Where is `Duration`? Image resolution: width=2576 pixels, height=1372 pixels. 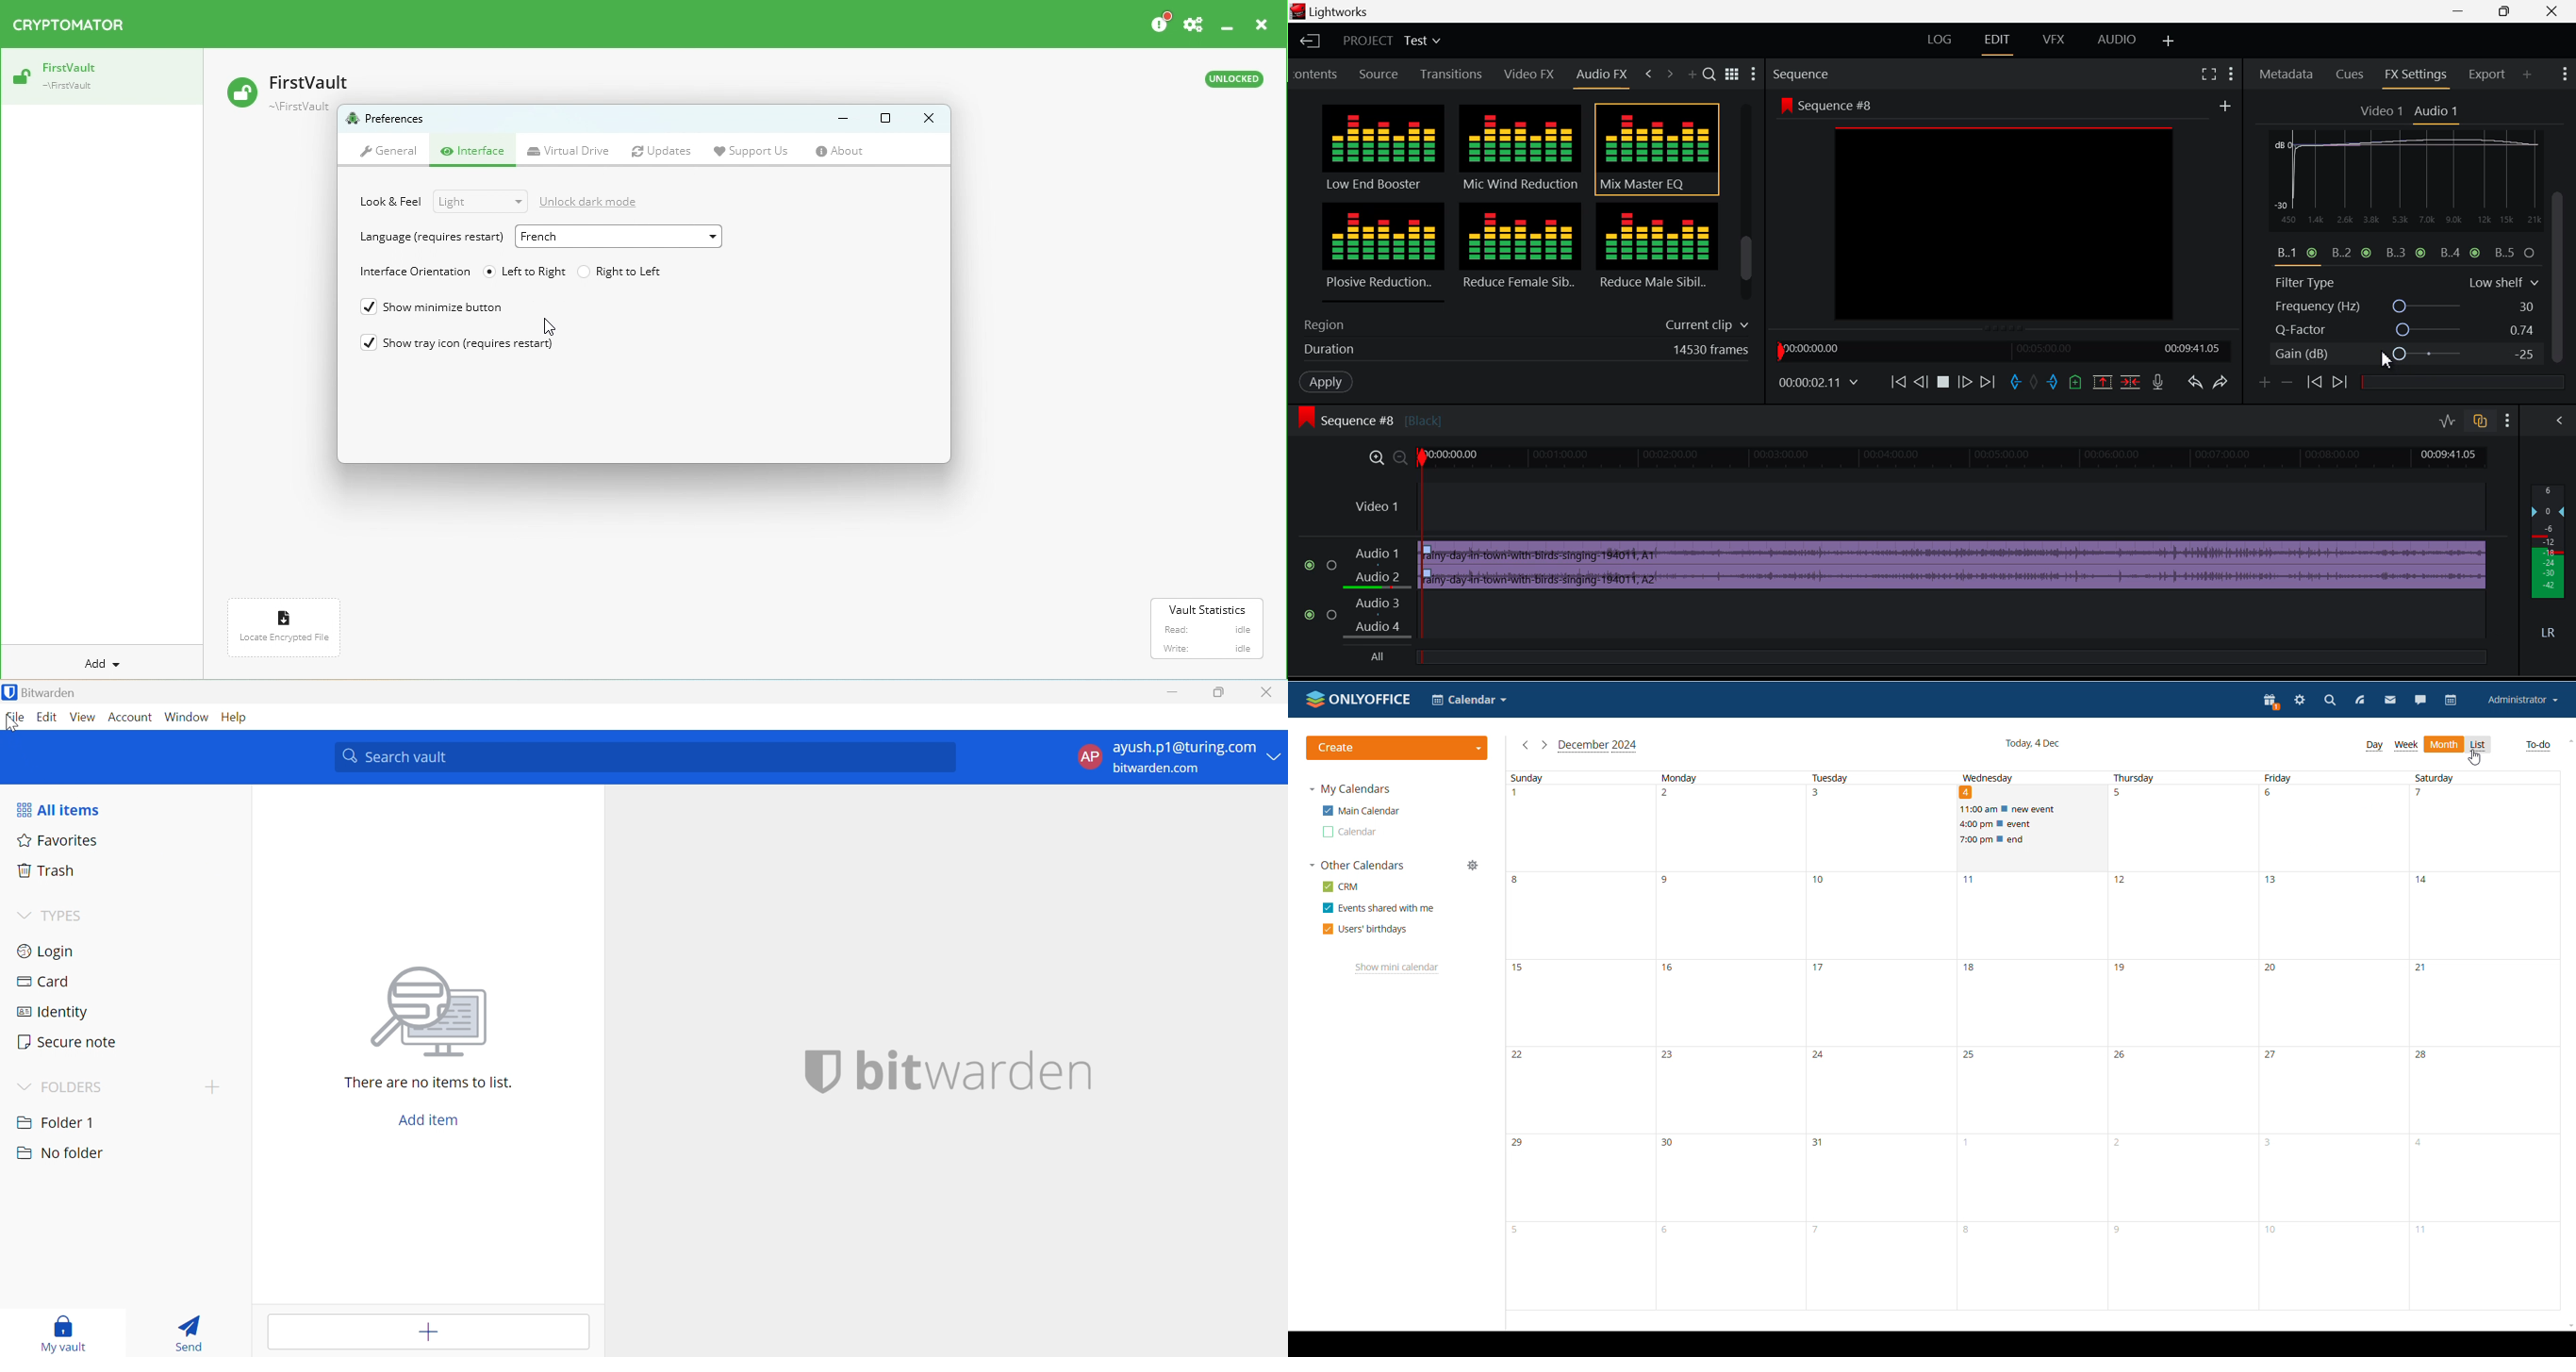
Duration is located at coordinates (1522, 352).